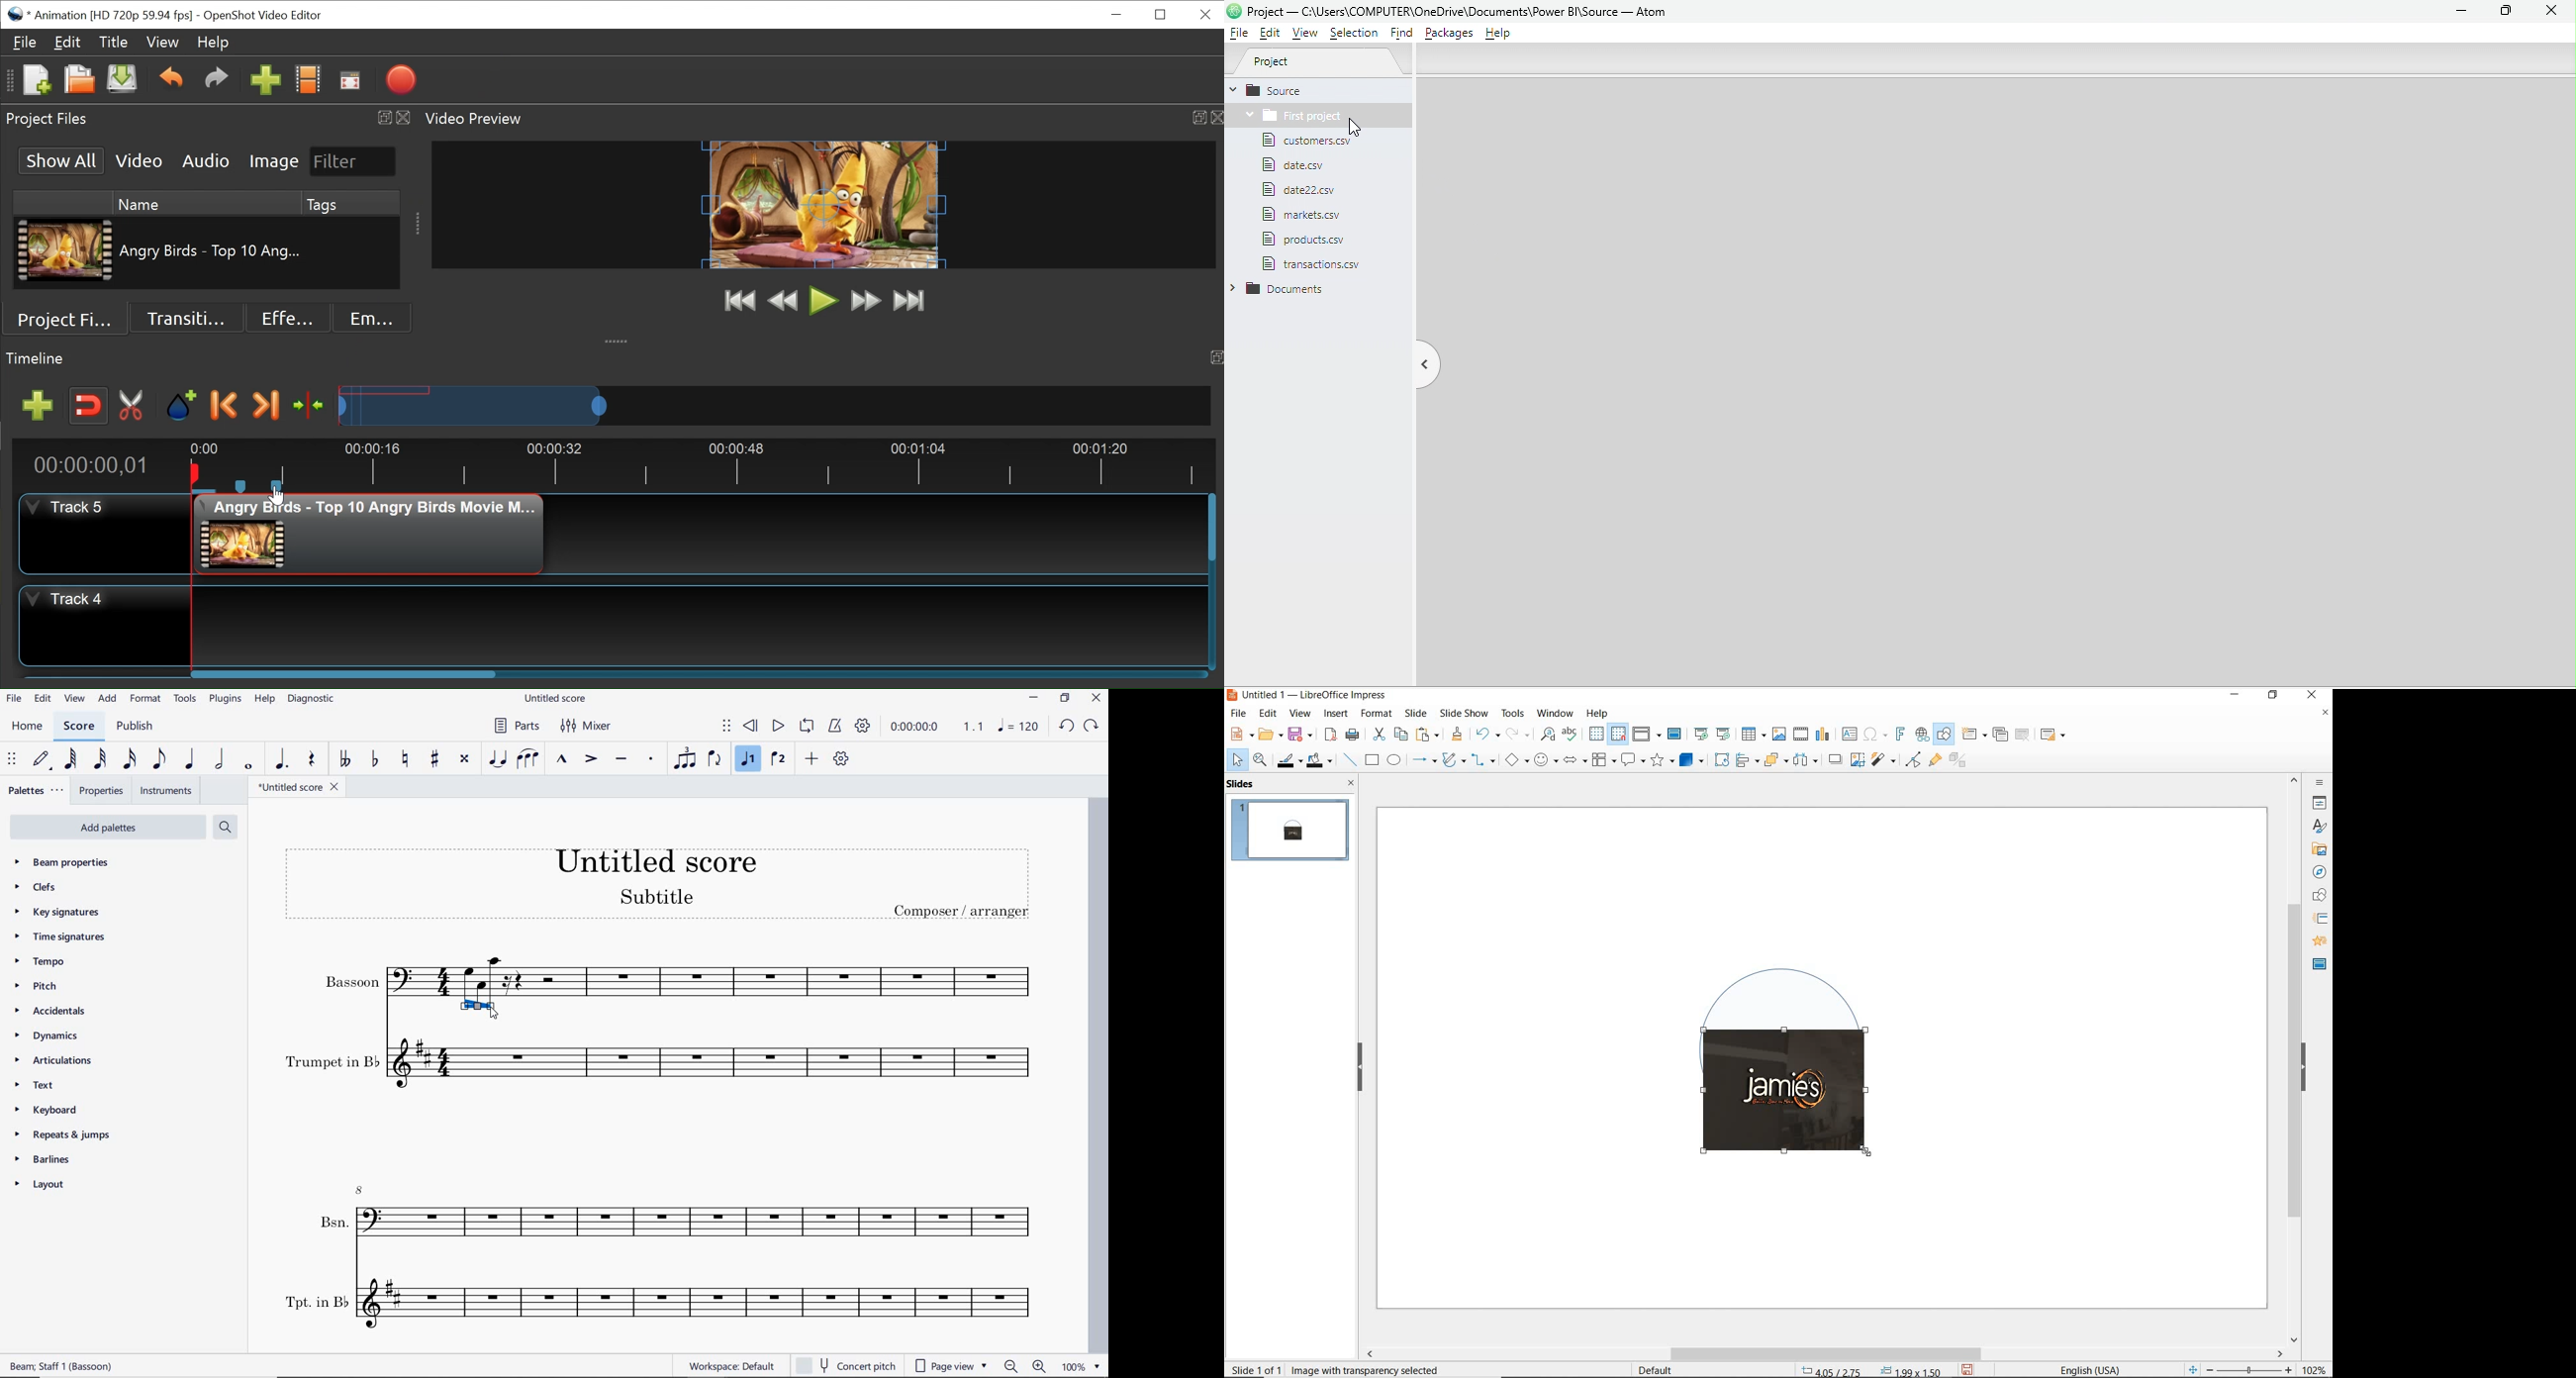  Describe the element at coordinates (247, 767) in the screenshot. I see `whole note` at that location.